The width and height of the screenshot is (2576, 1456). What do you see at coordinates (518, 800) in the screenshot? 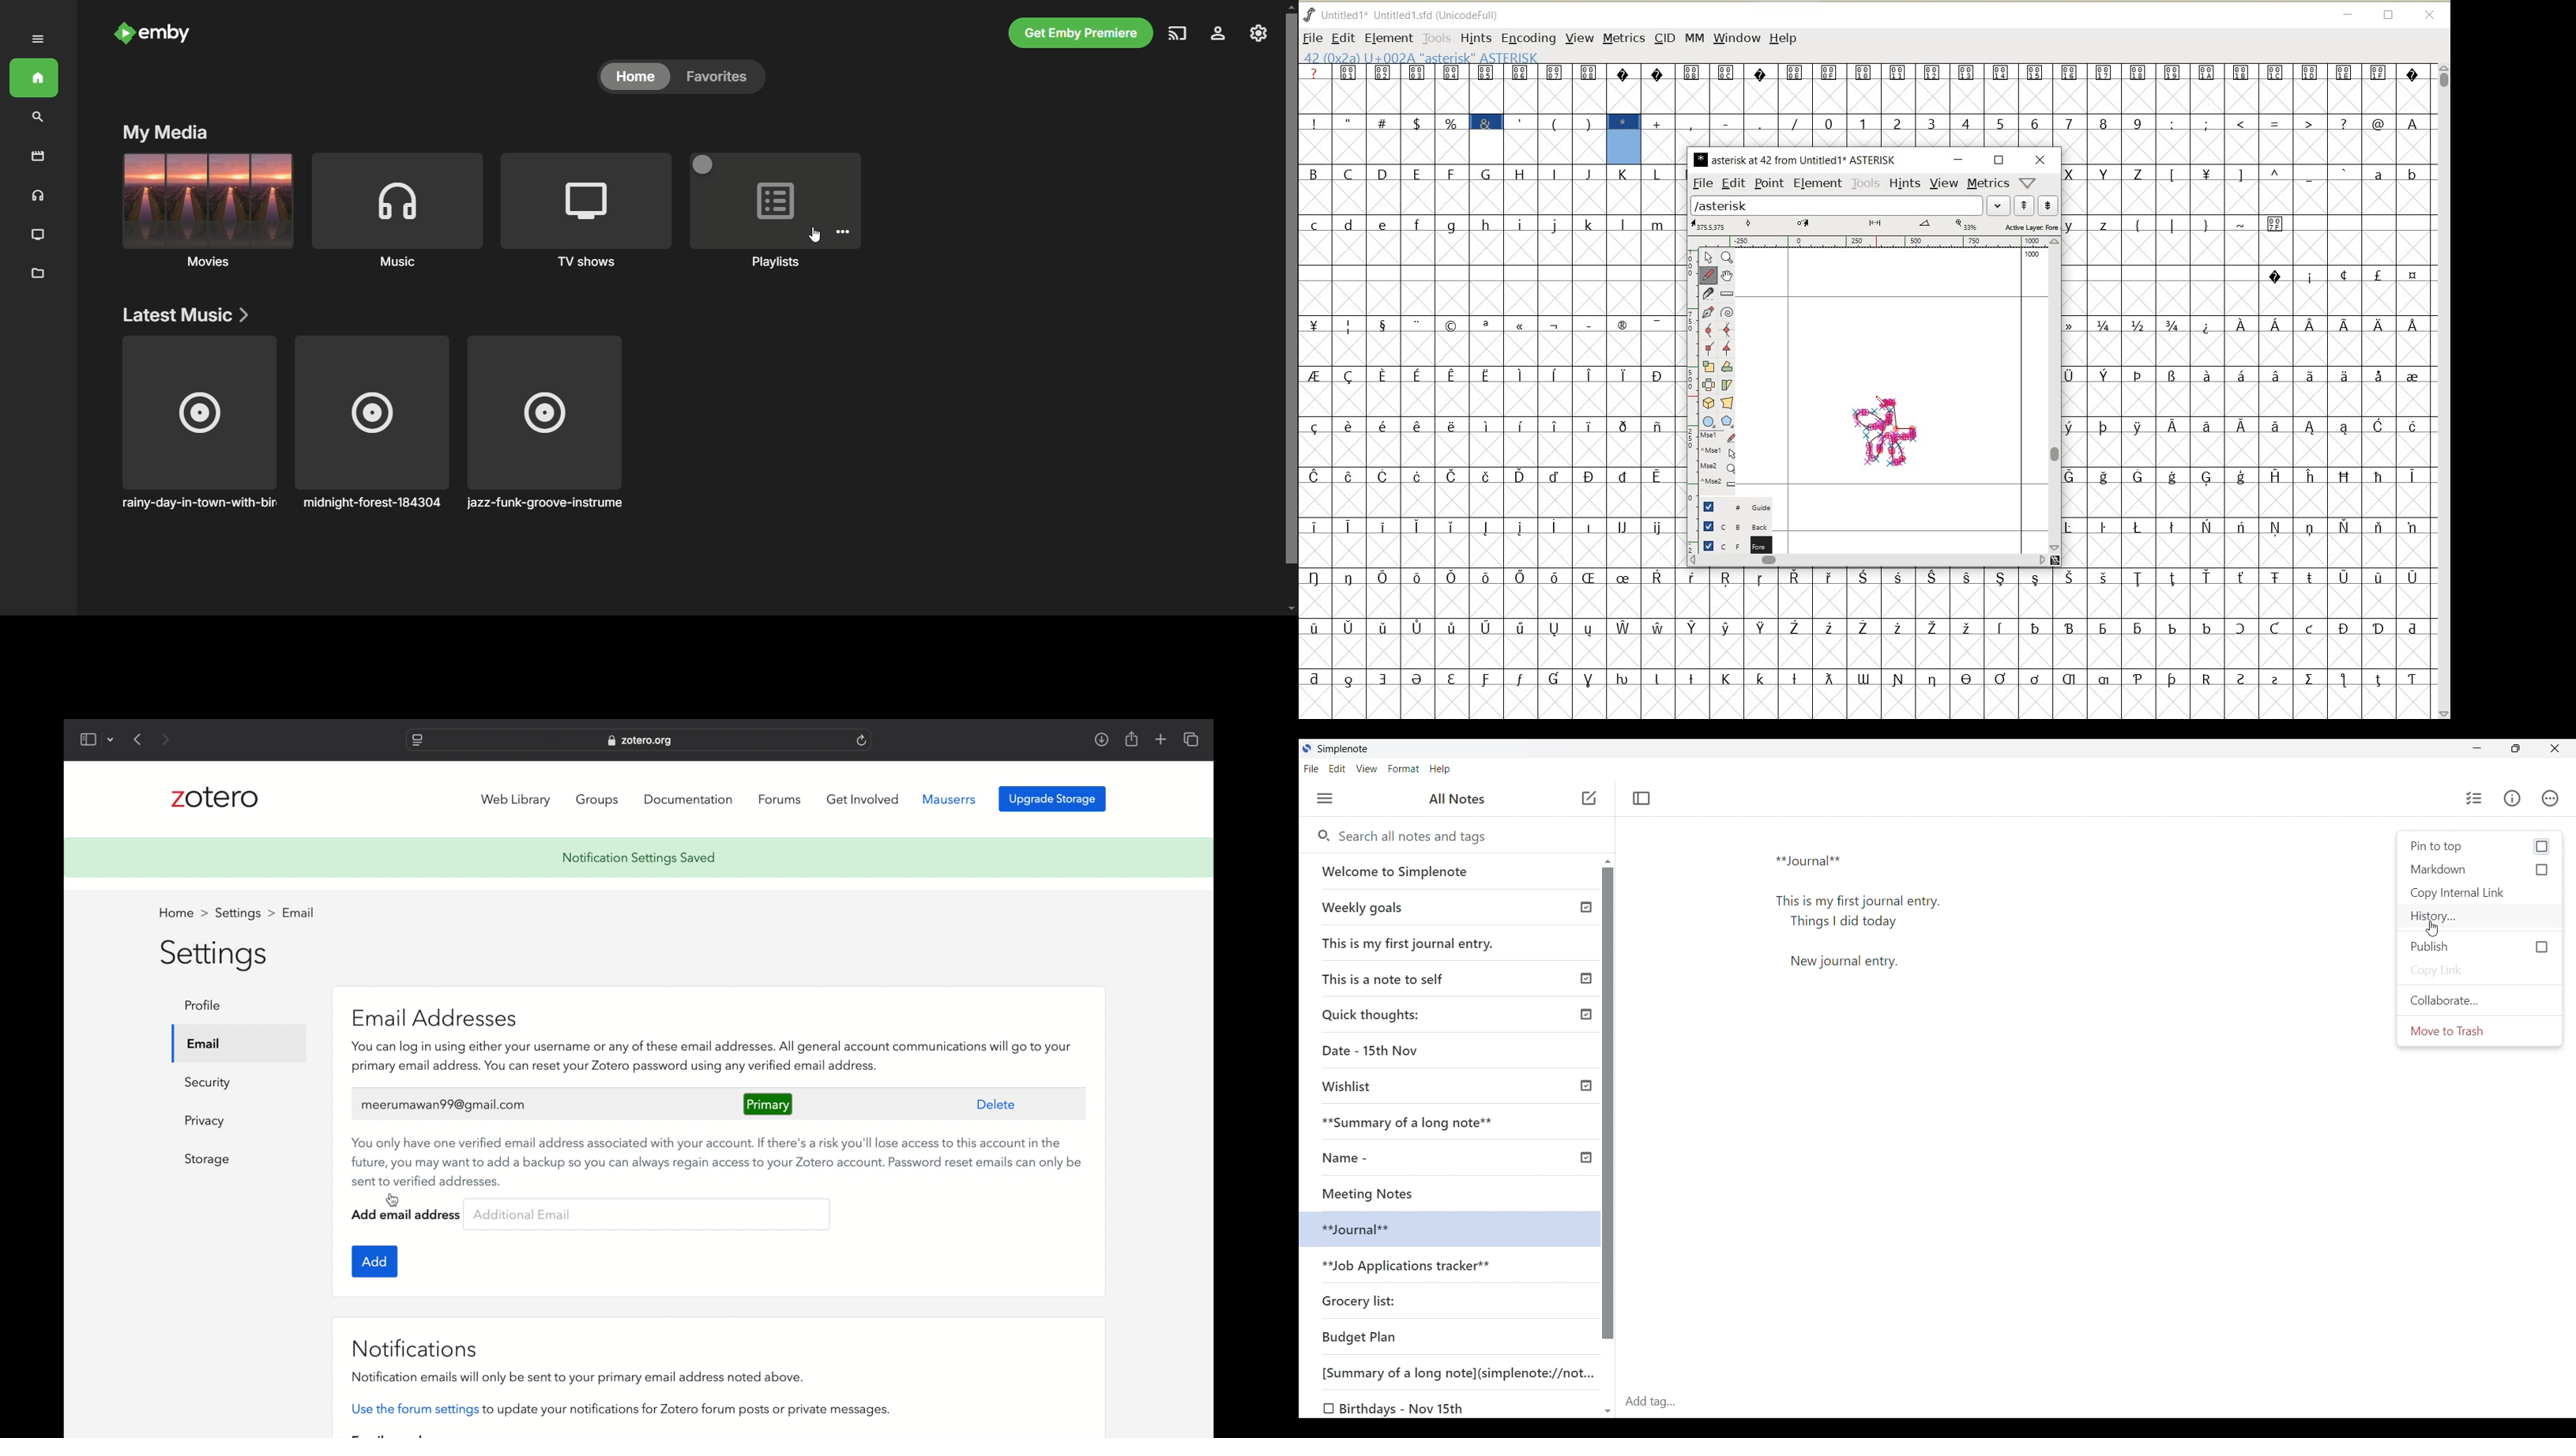
I see `web library` at bounding box center [518, 800].